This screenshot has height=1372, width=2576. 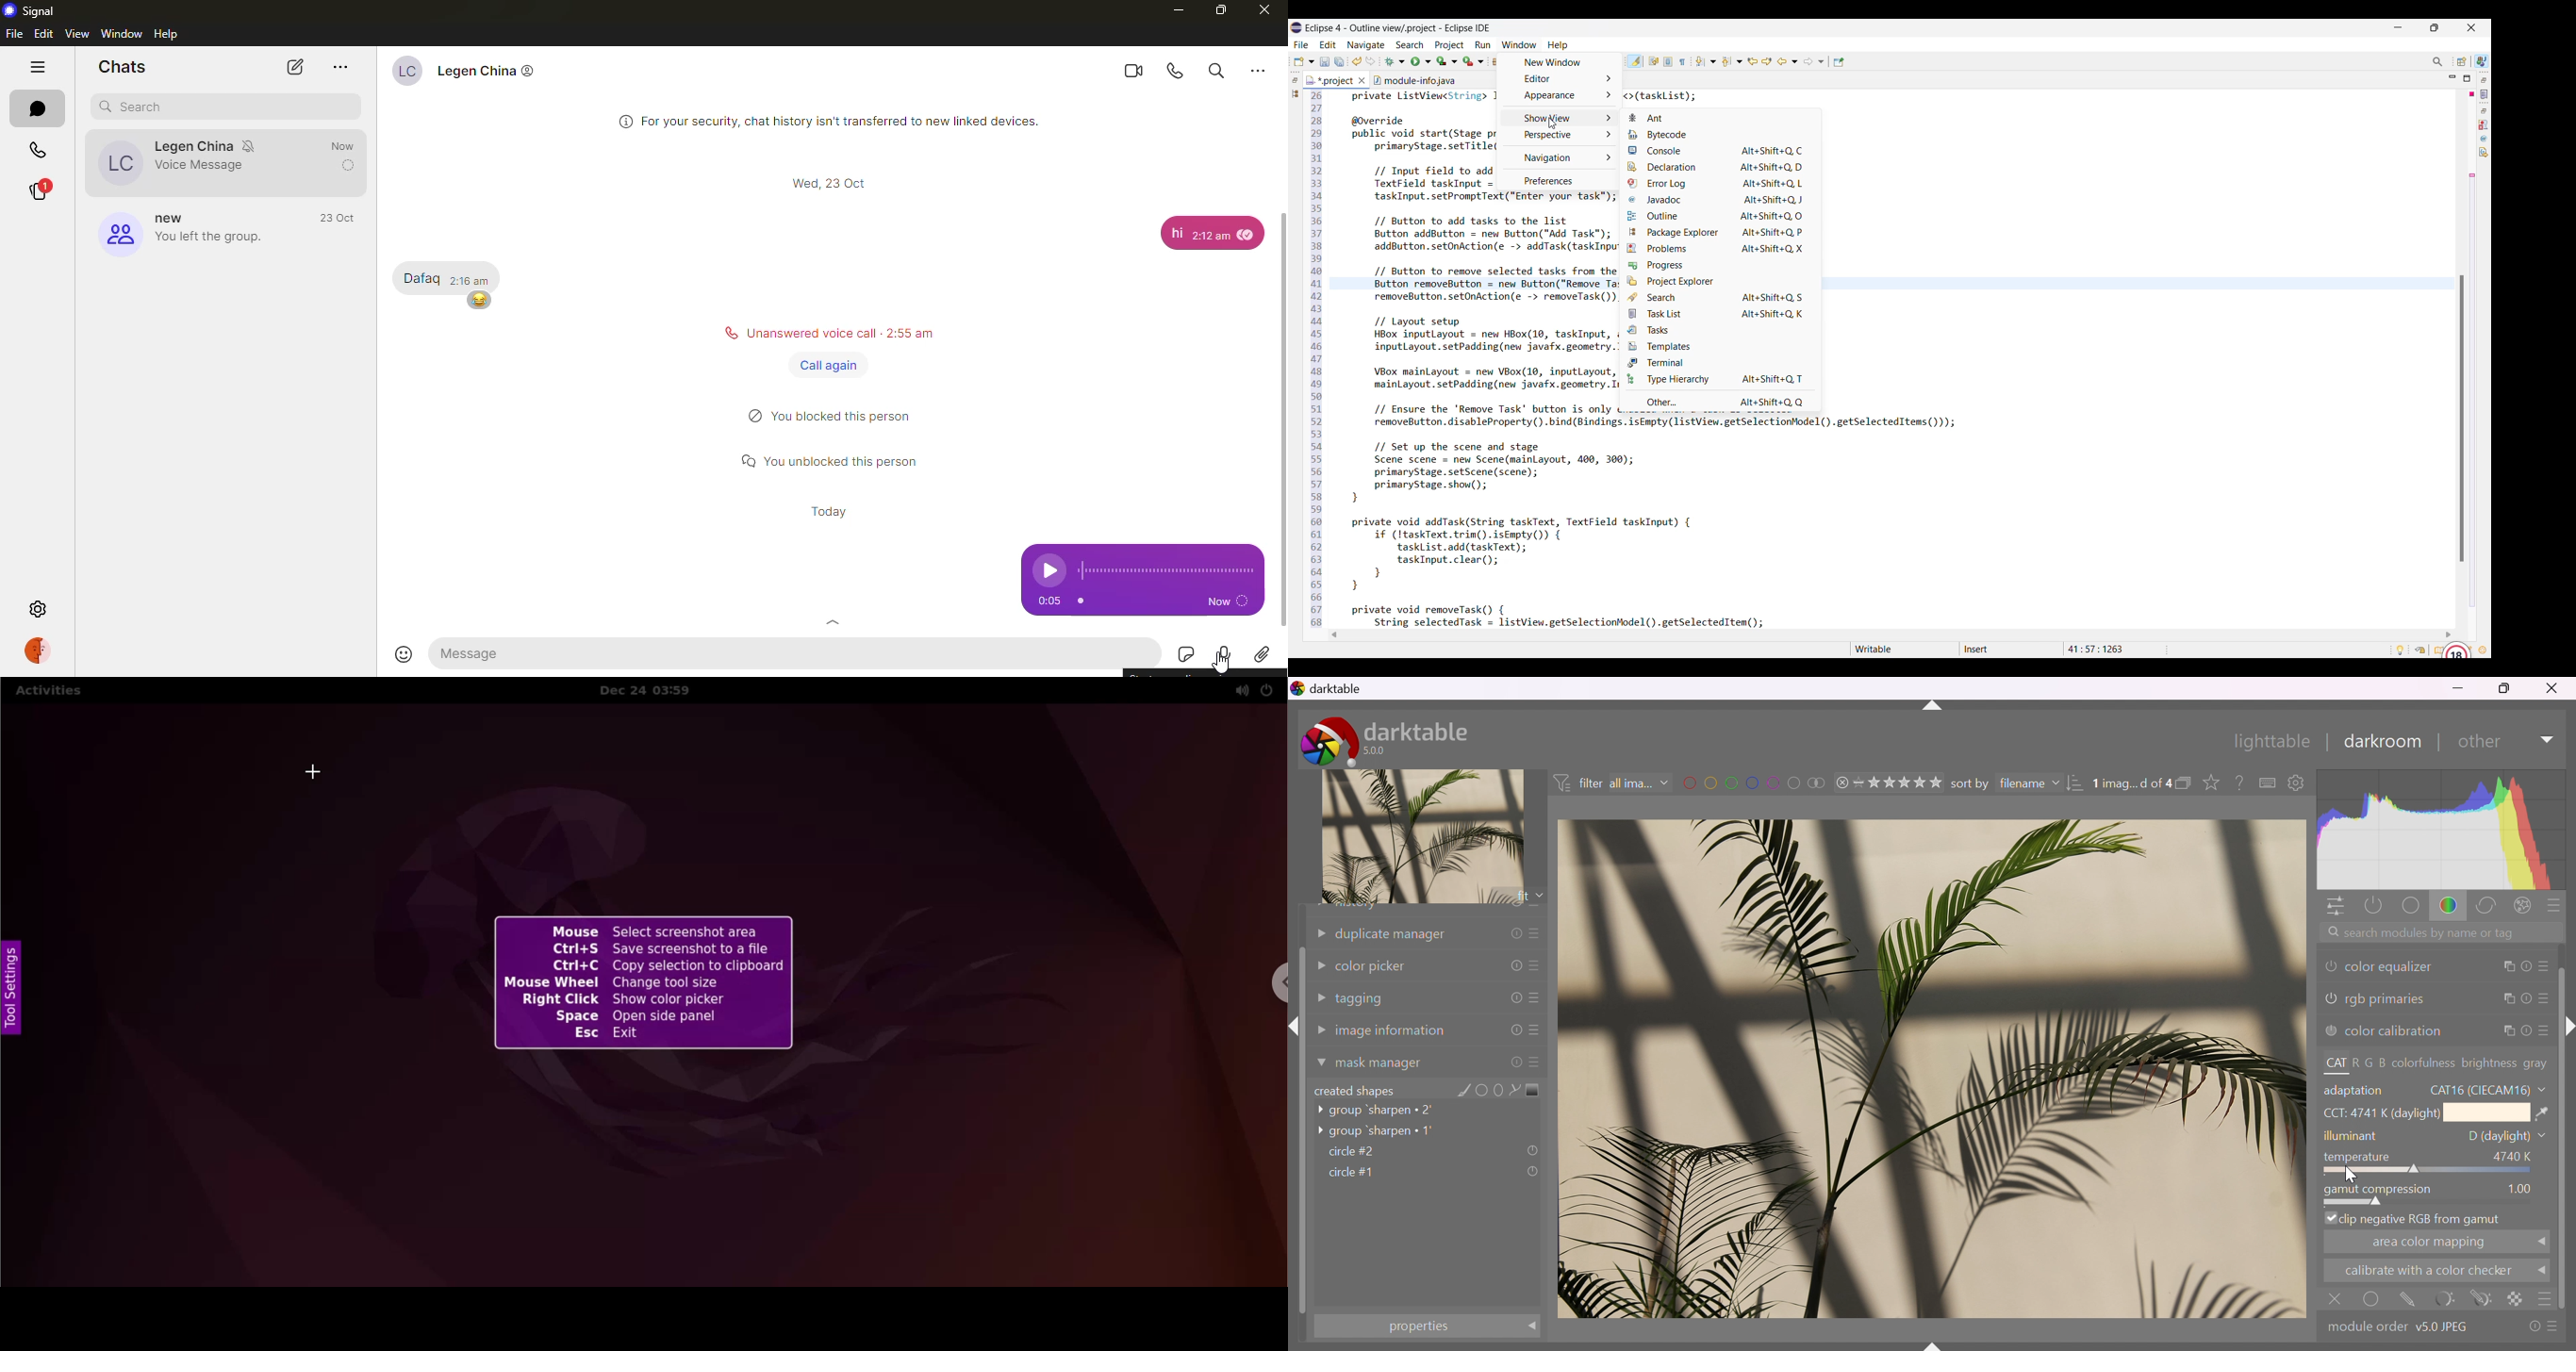 I want to click on group logo, so click(x=118, y=232).